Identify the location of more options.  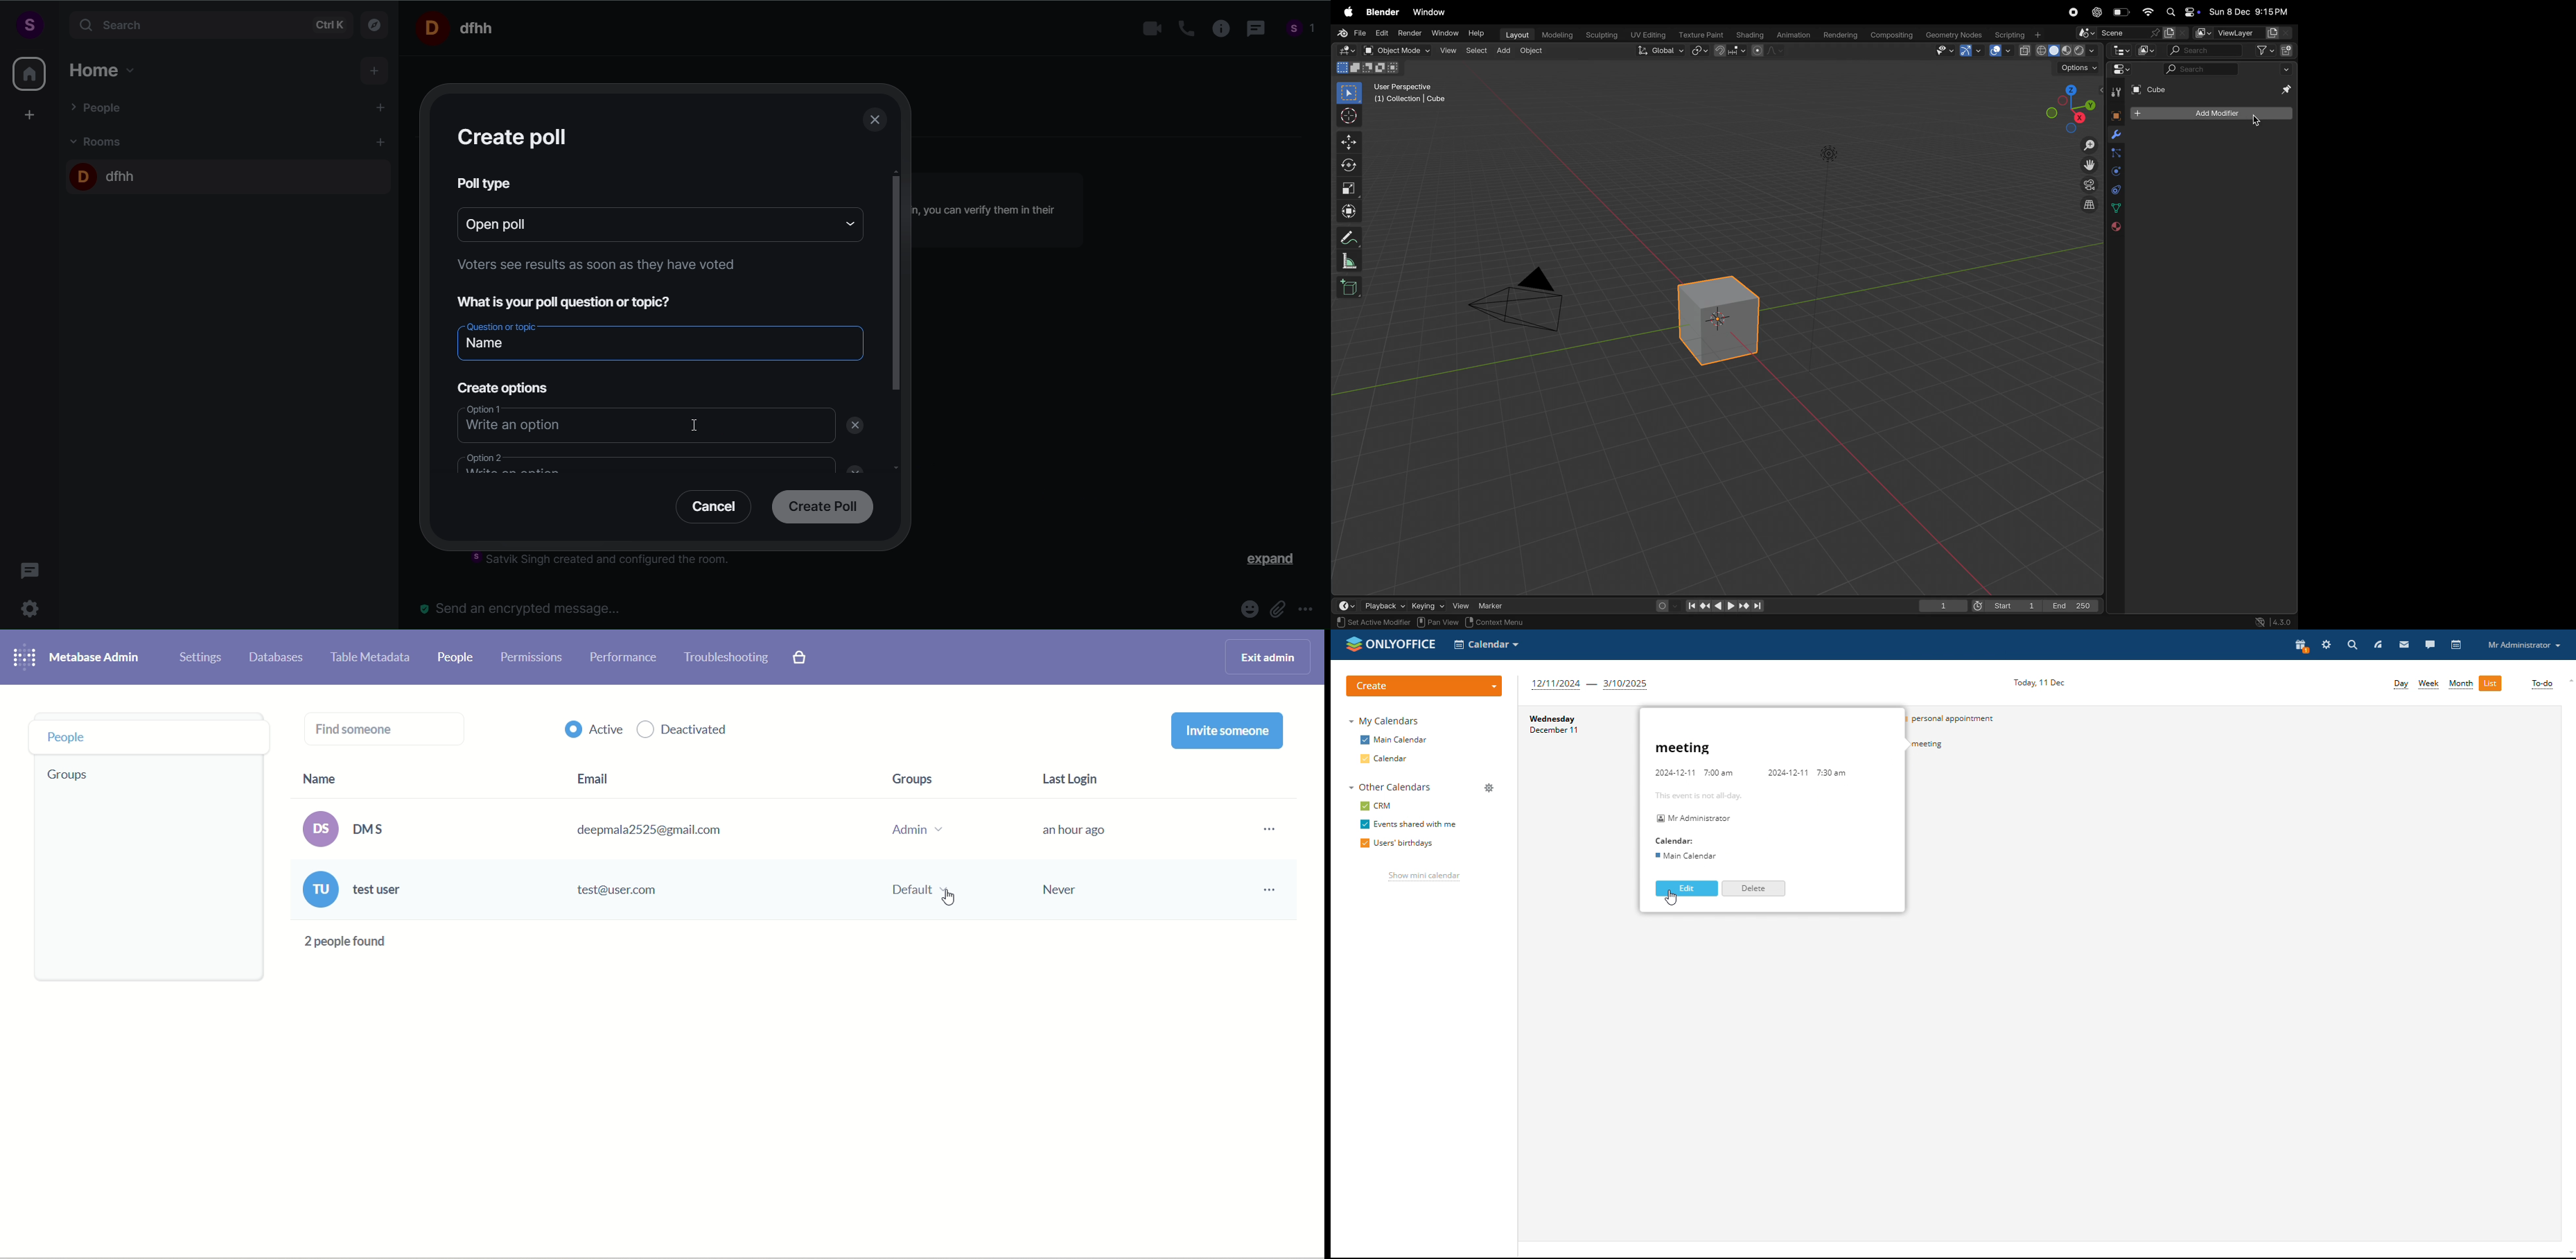
(1306, 611).